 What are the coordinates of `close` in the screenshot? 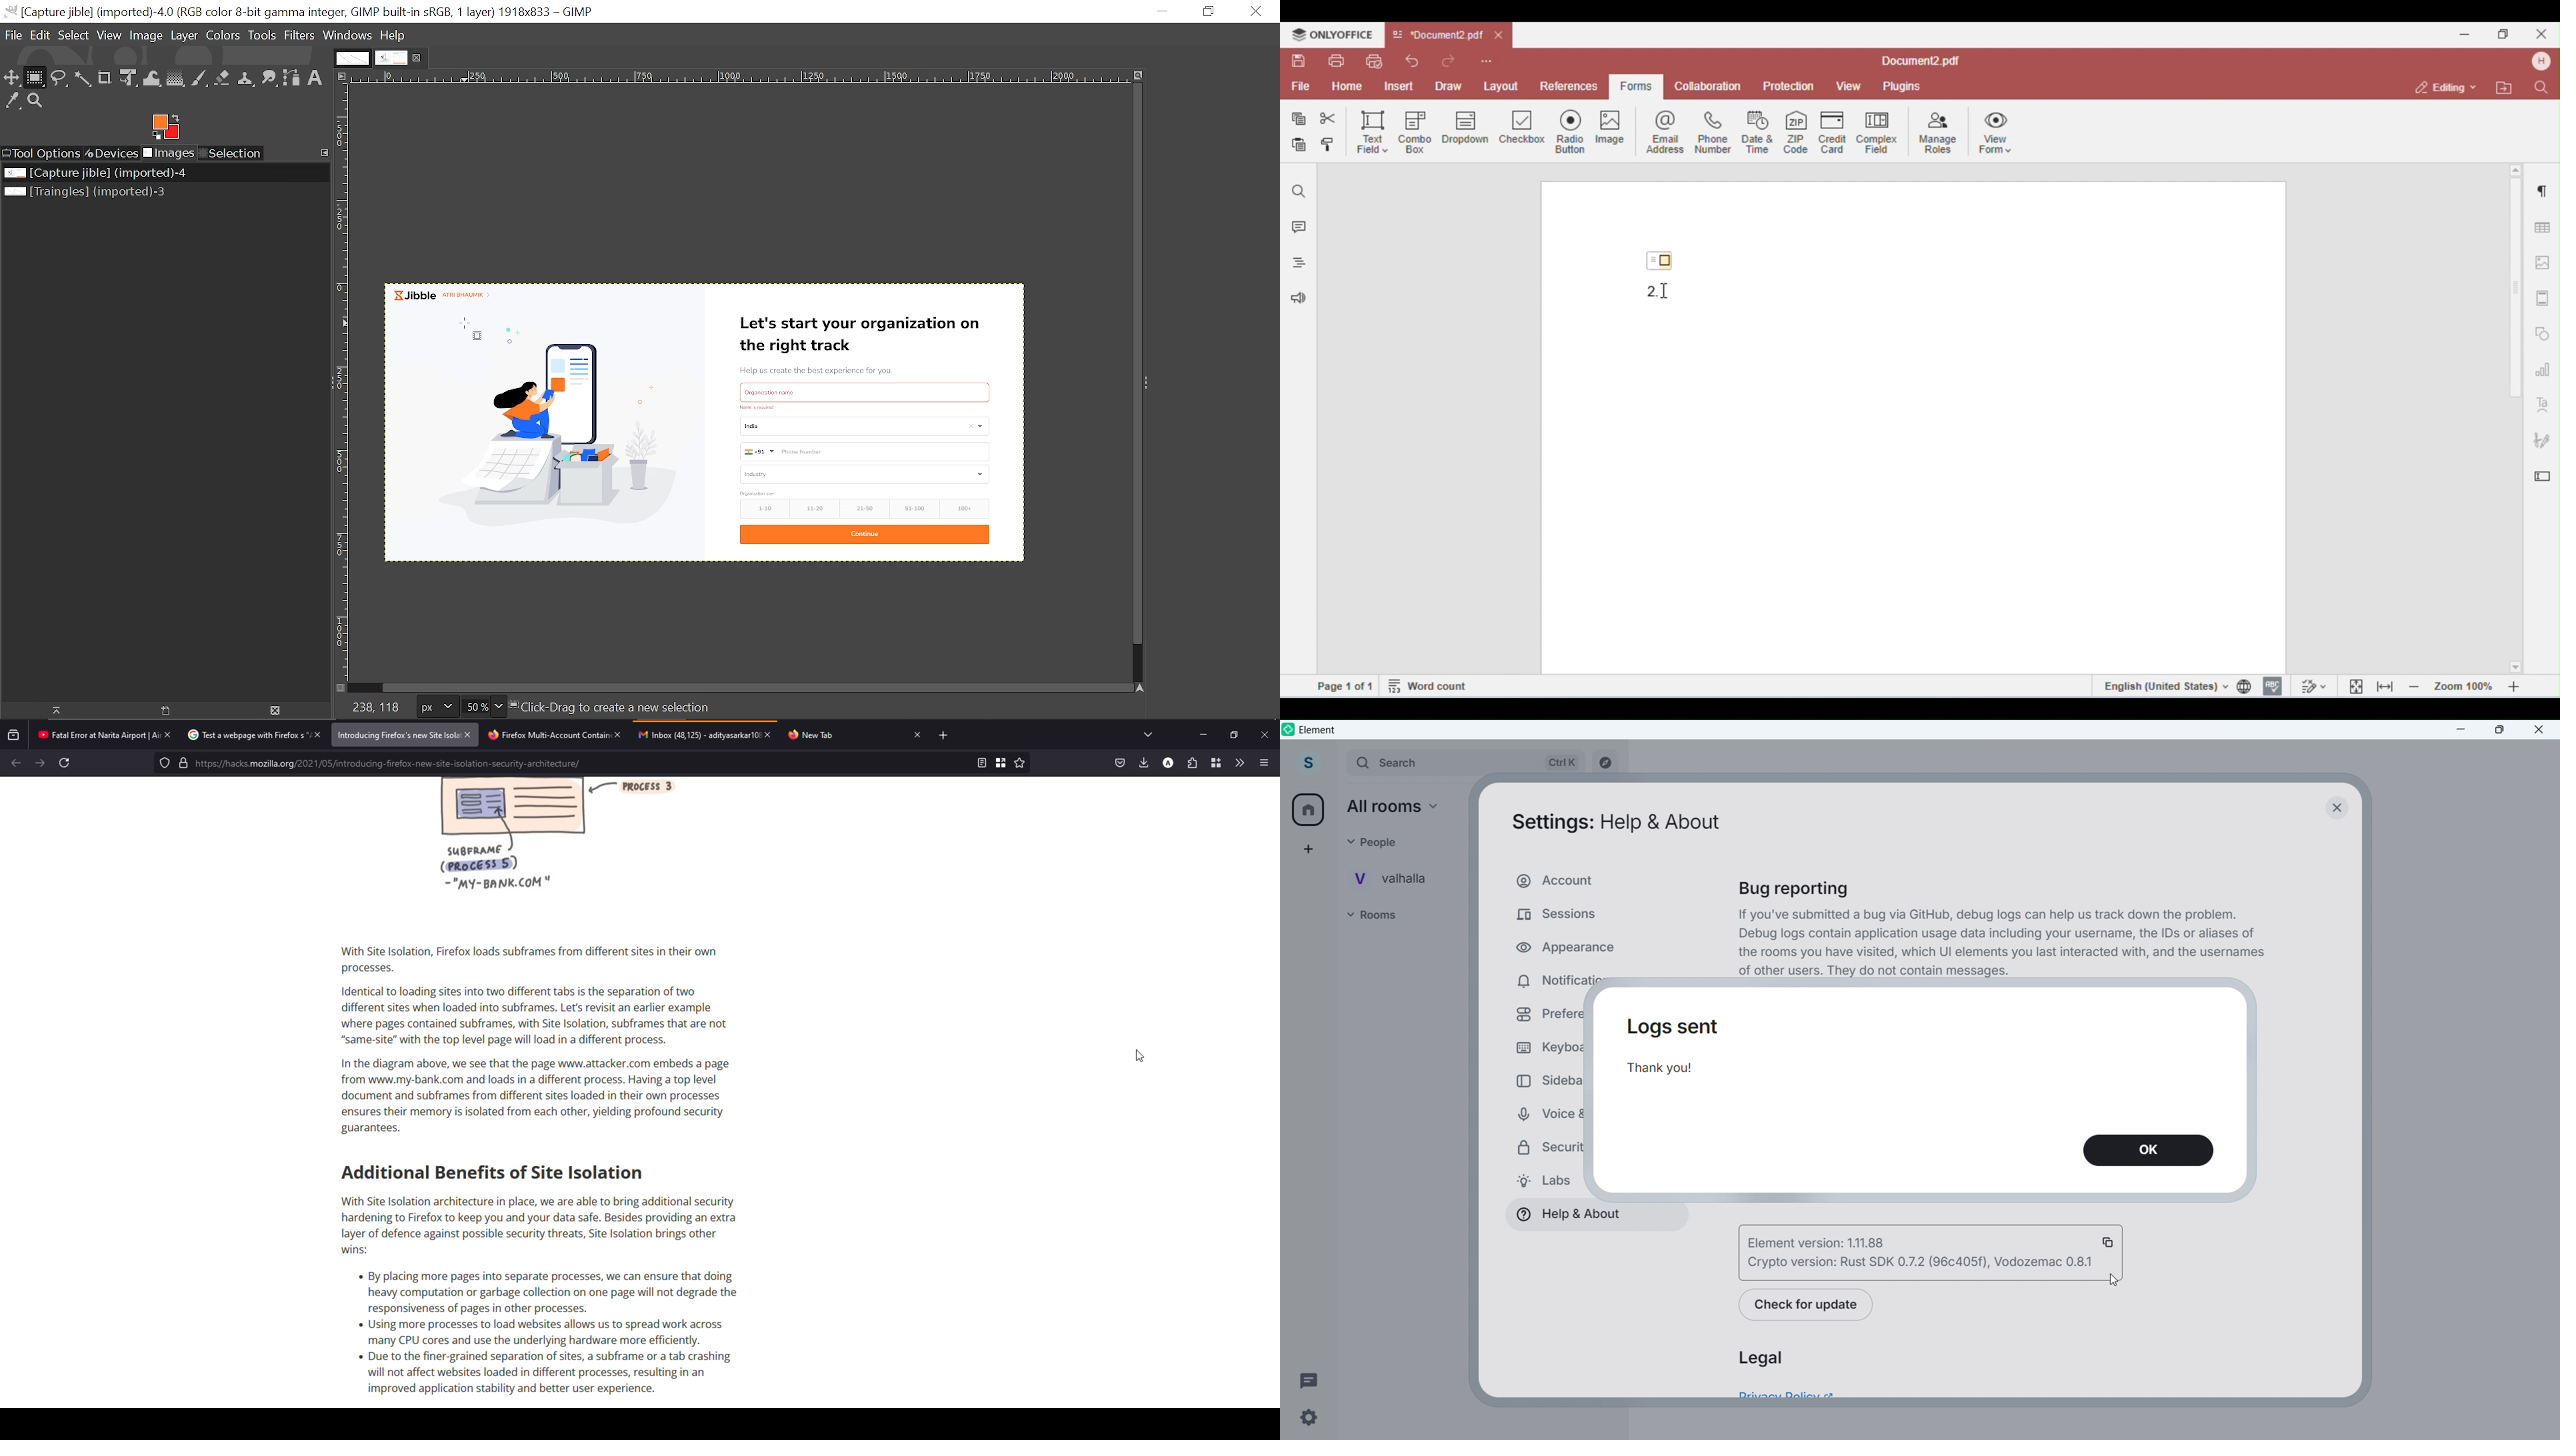 It's located at (471, 734).